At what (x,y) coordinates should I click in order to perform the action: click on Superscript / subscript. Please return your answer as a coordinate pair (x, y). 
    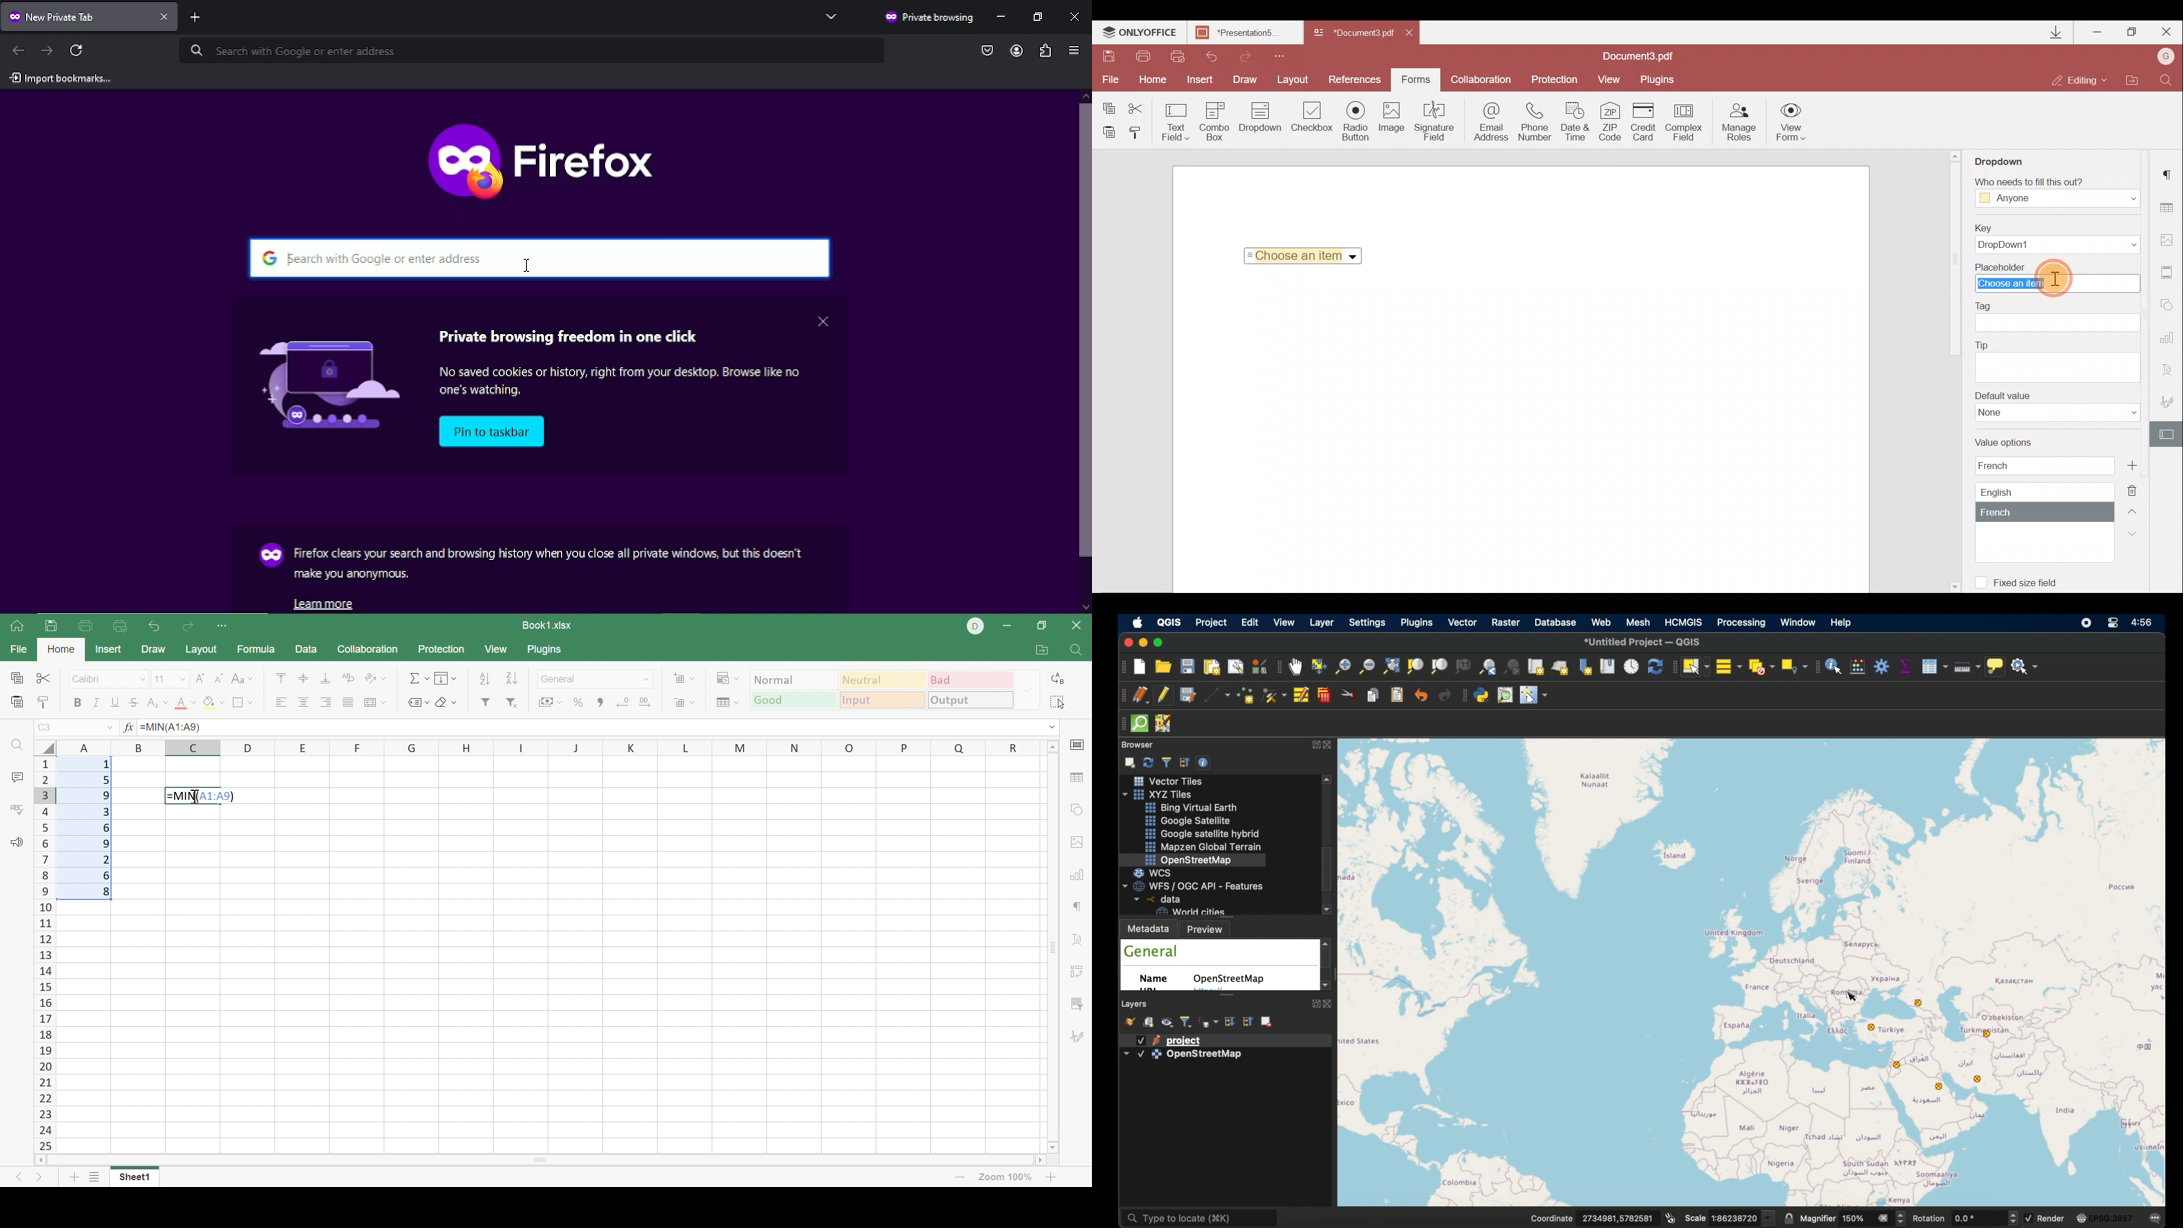
    Looking at the image, I should click on (157, 703).